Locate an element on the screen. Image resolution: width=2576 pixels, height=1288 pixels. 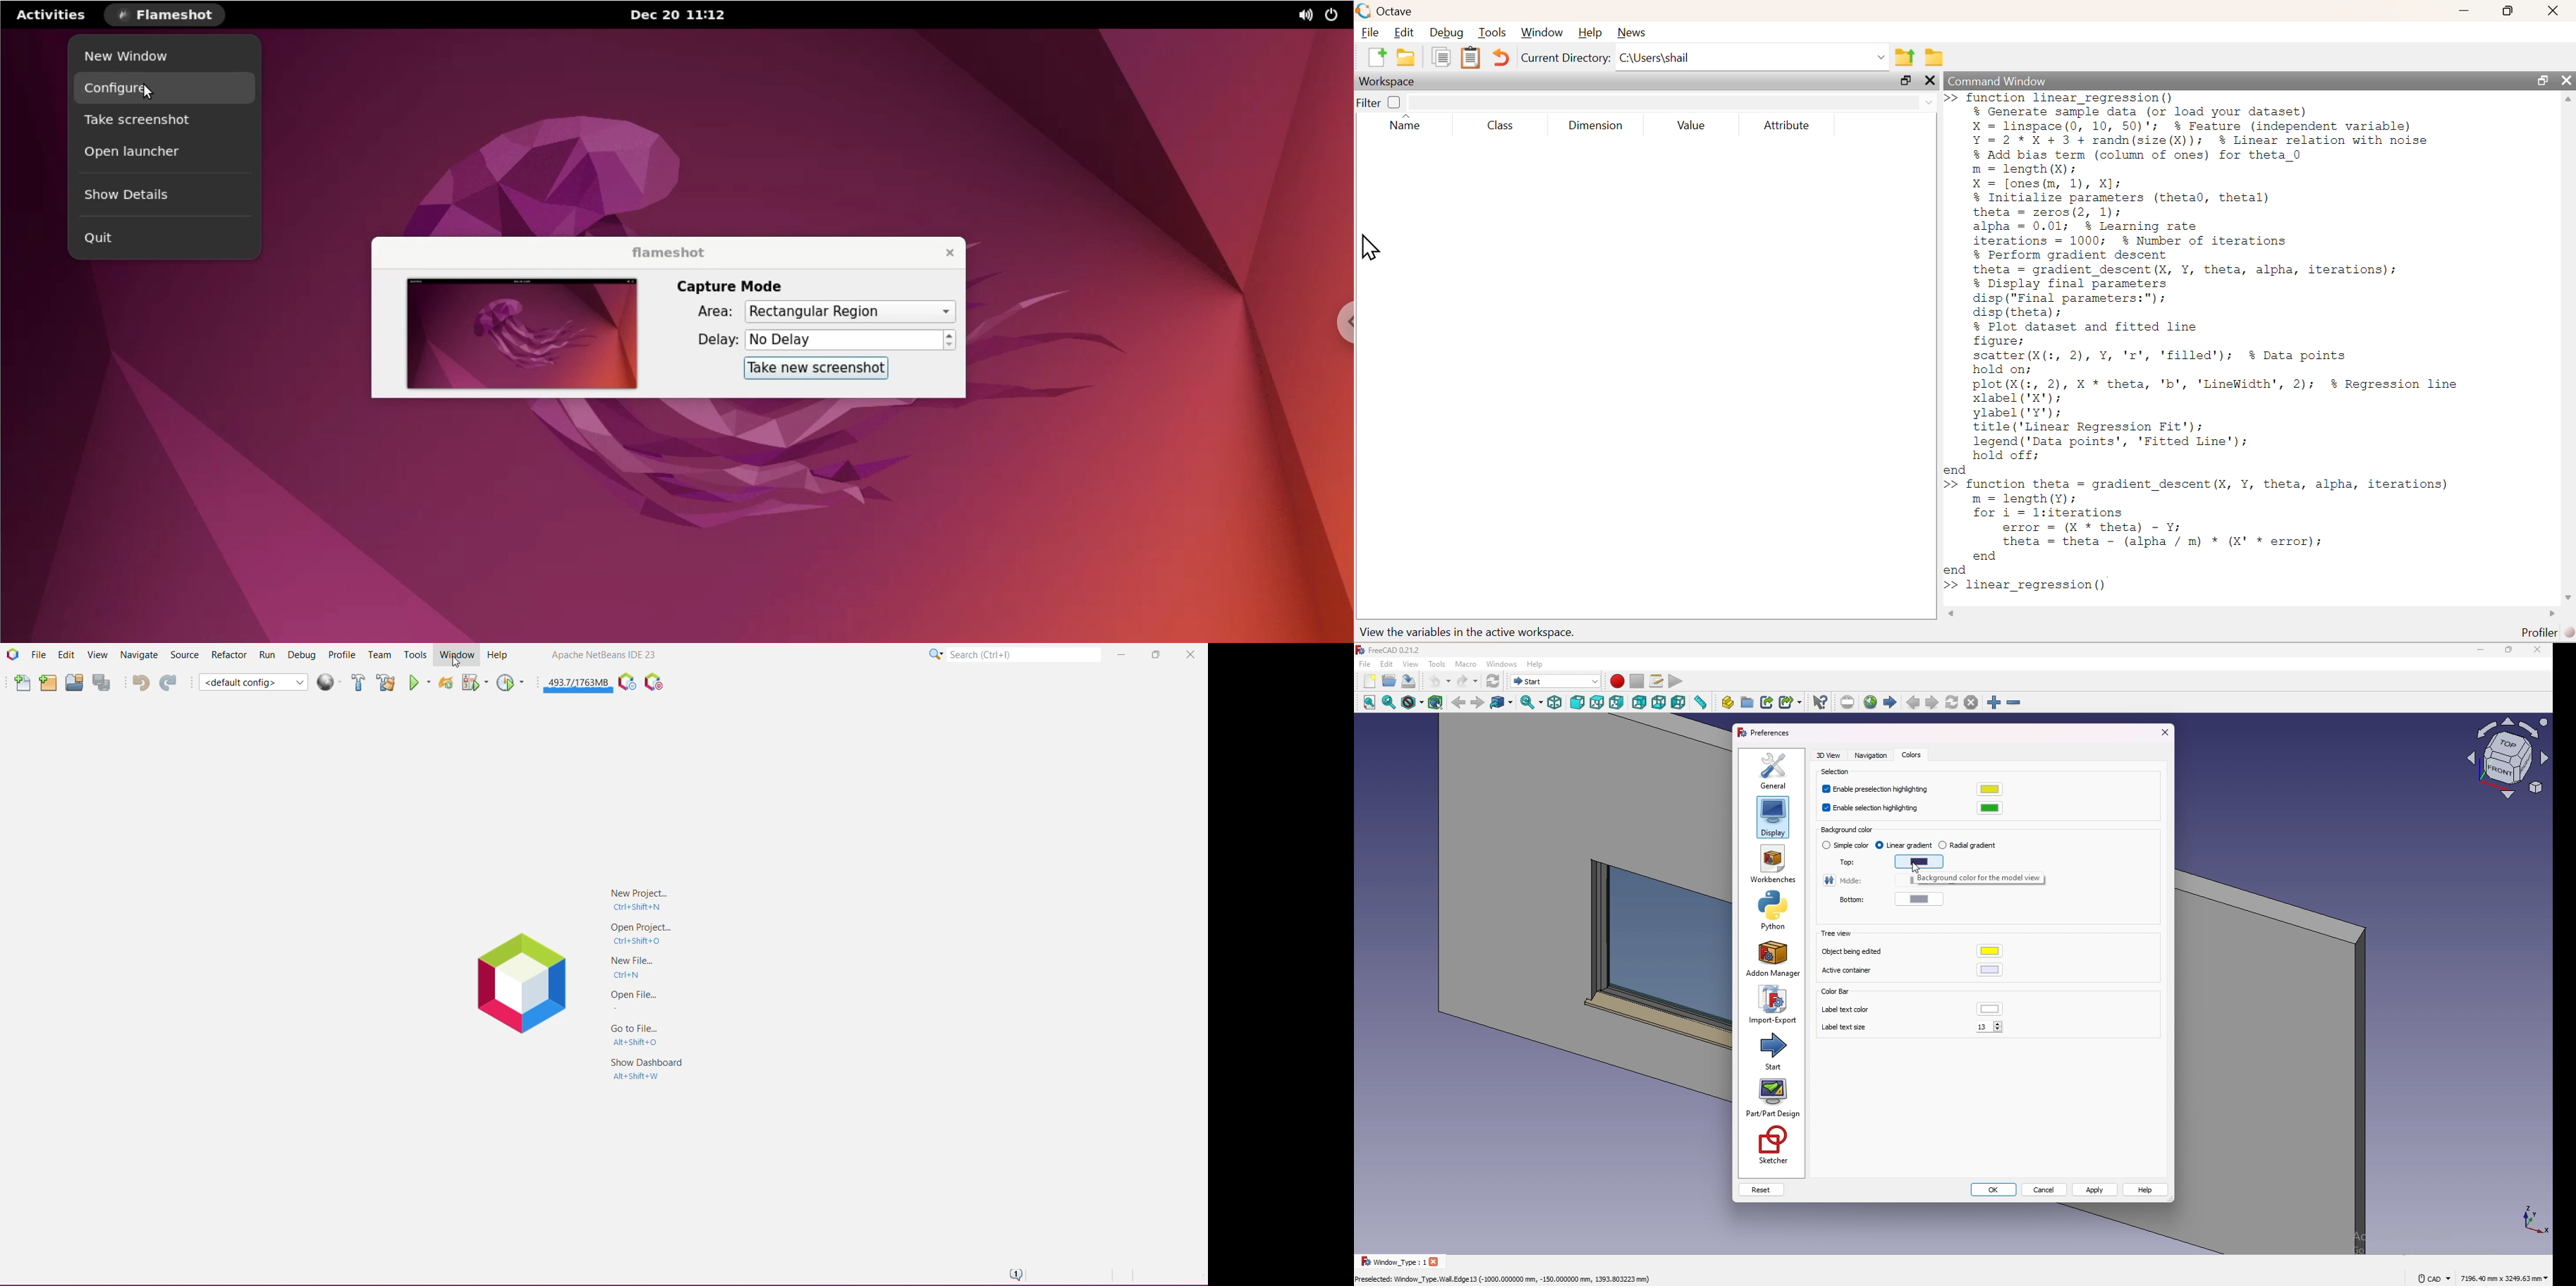
active container is located at coordinates (1853, 971).